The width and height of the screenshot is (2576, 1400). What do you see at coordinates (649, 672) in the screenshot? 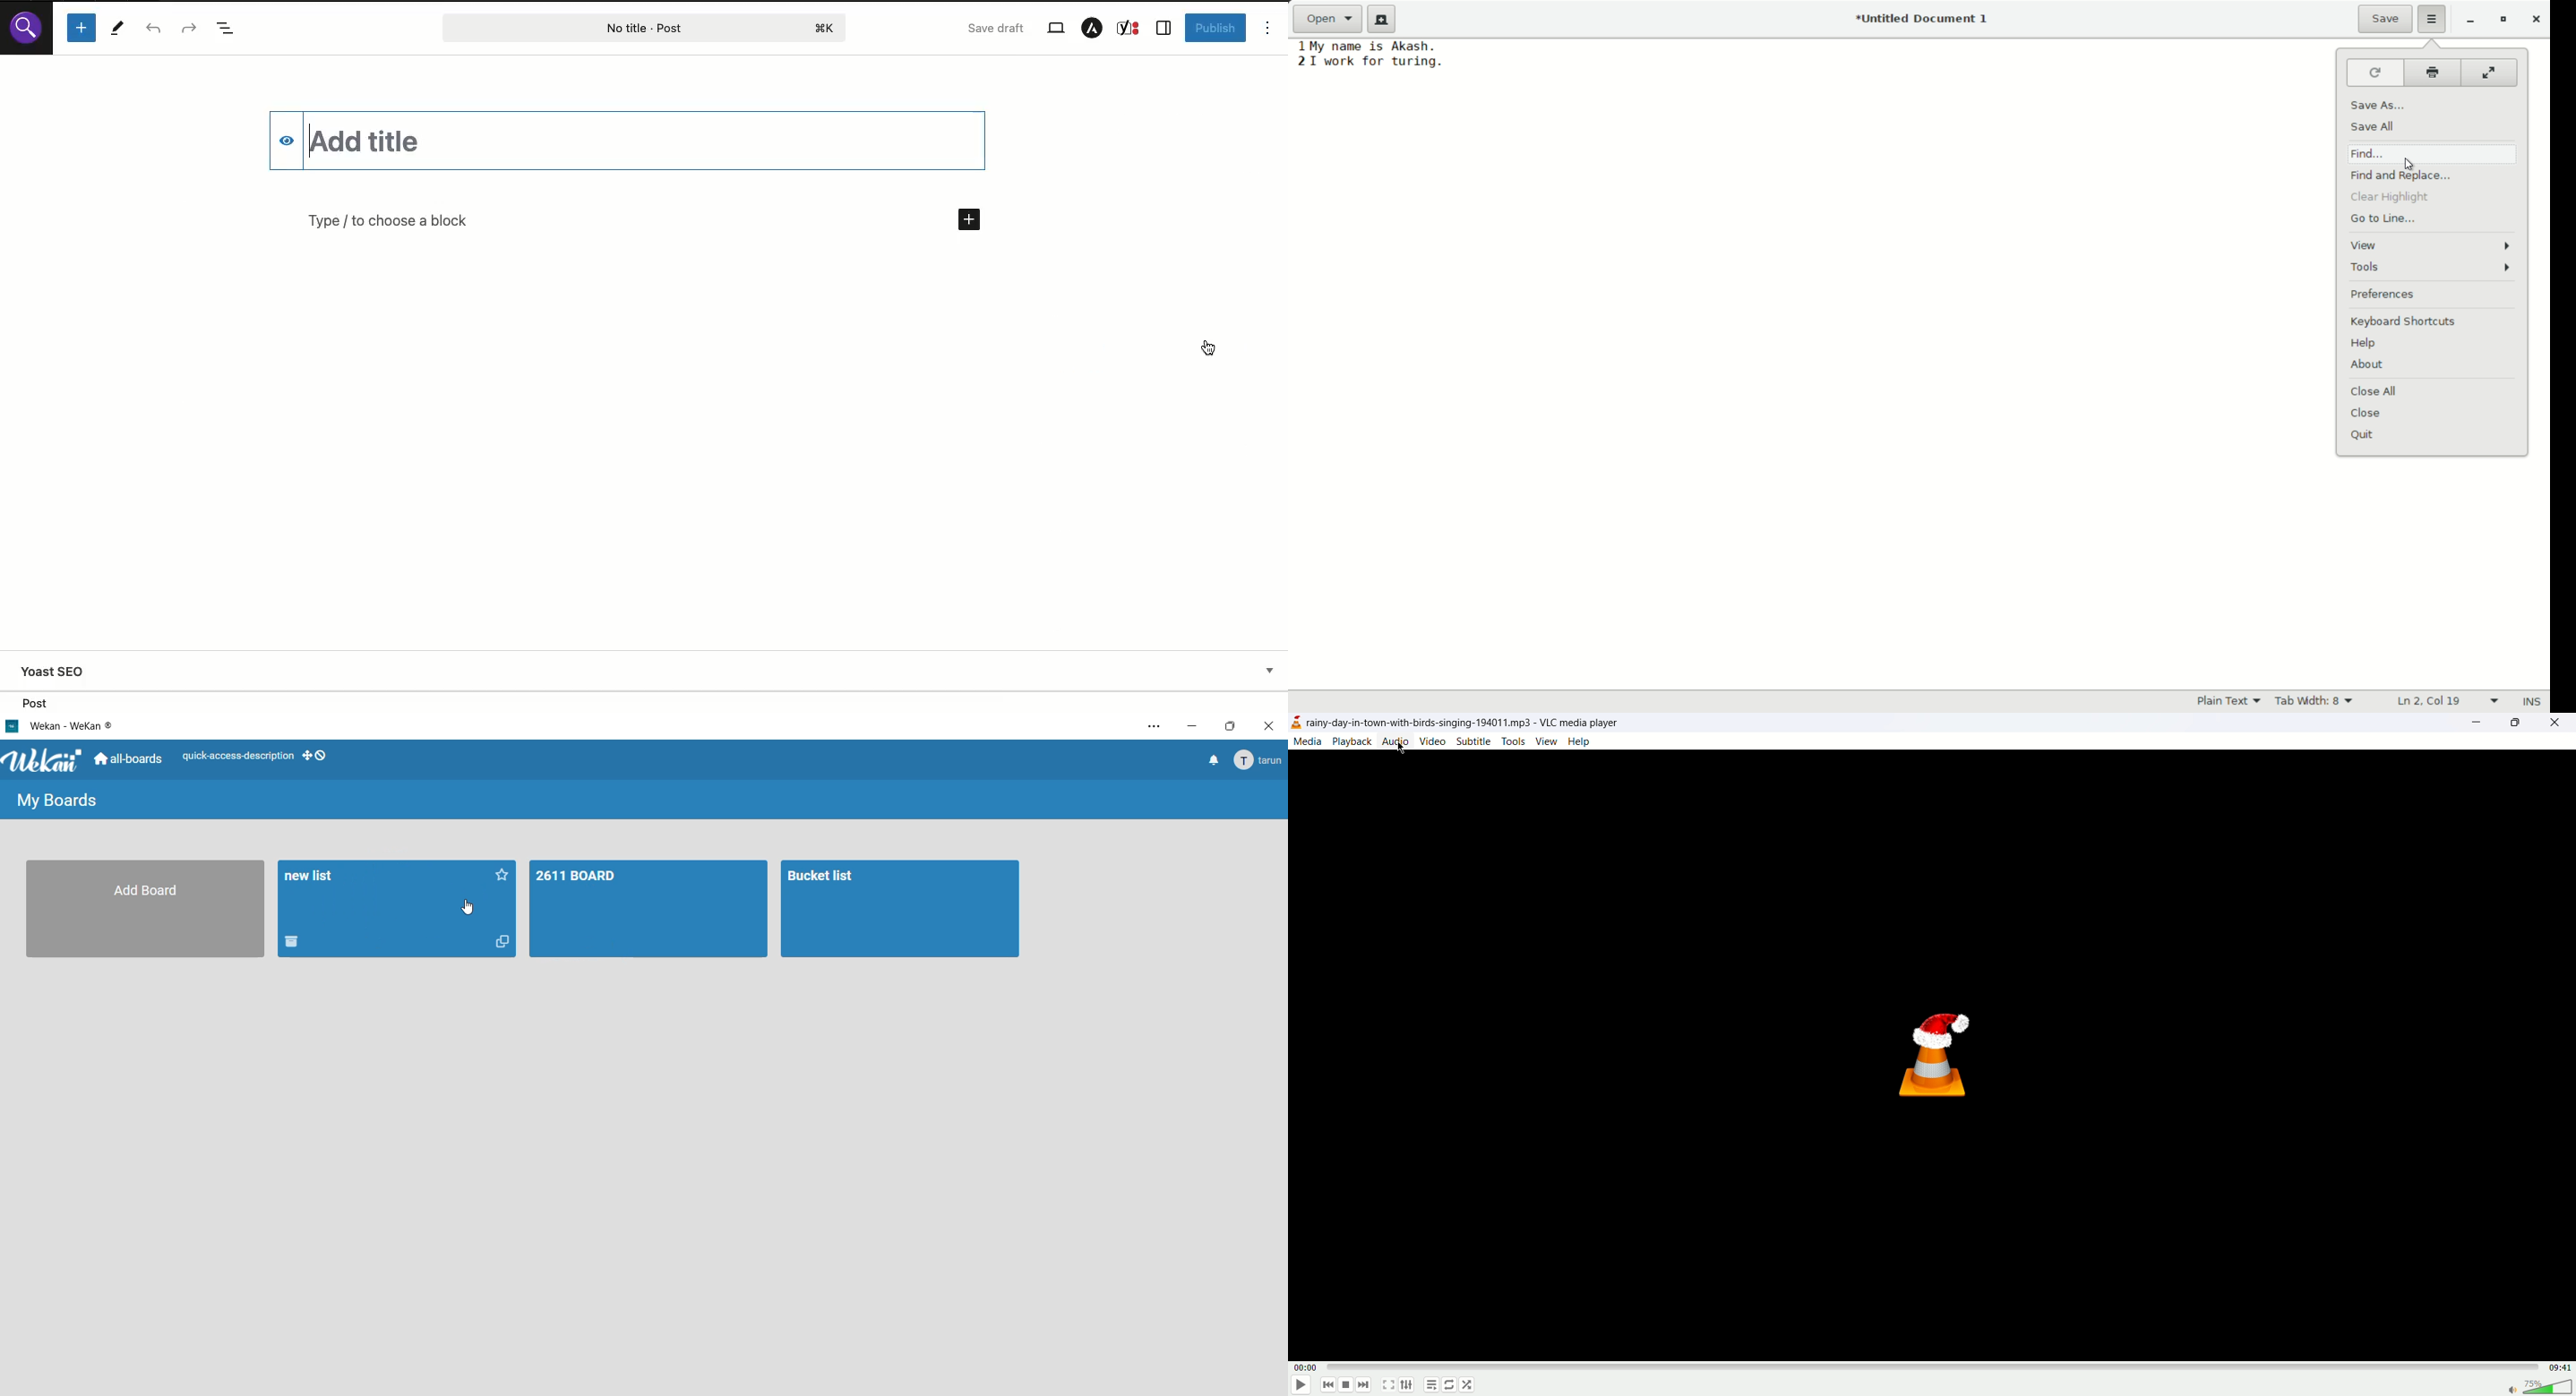
I see `Yoast SEO` at bounding box center [649, 672].